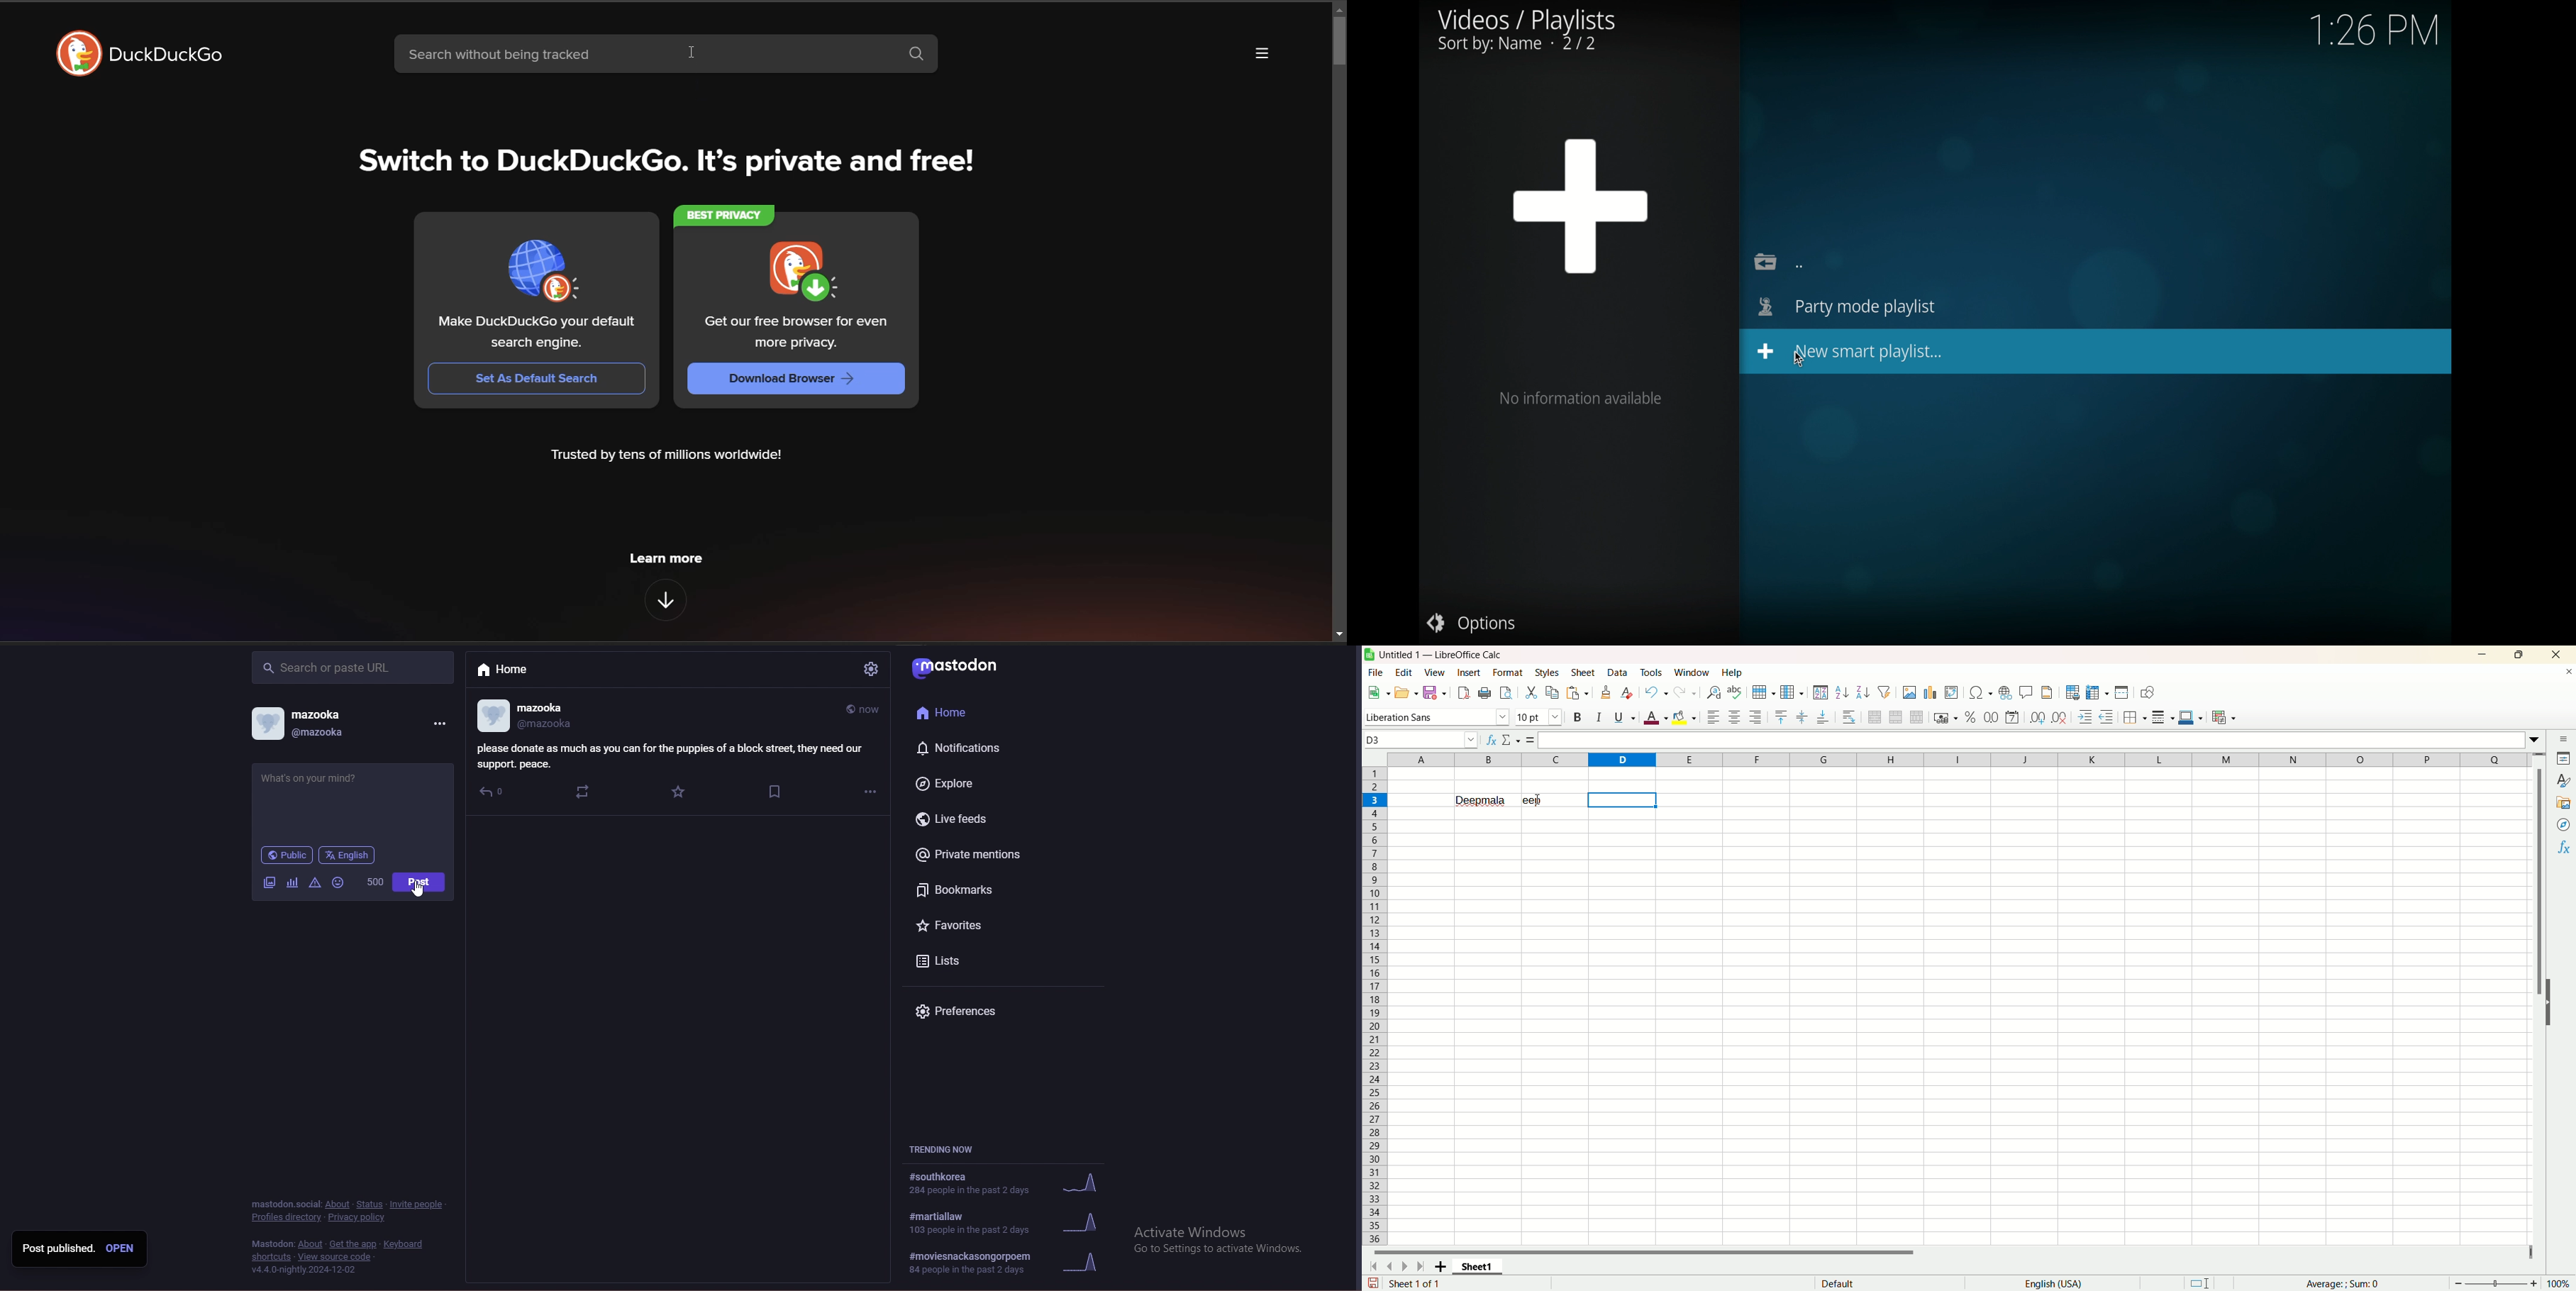 The width and height of the screenshot is (2576, 1316). What do you see at coordinates (1532, 693) in the screenshot?
I see `Cut` at bounding box center [1532, 693].